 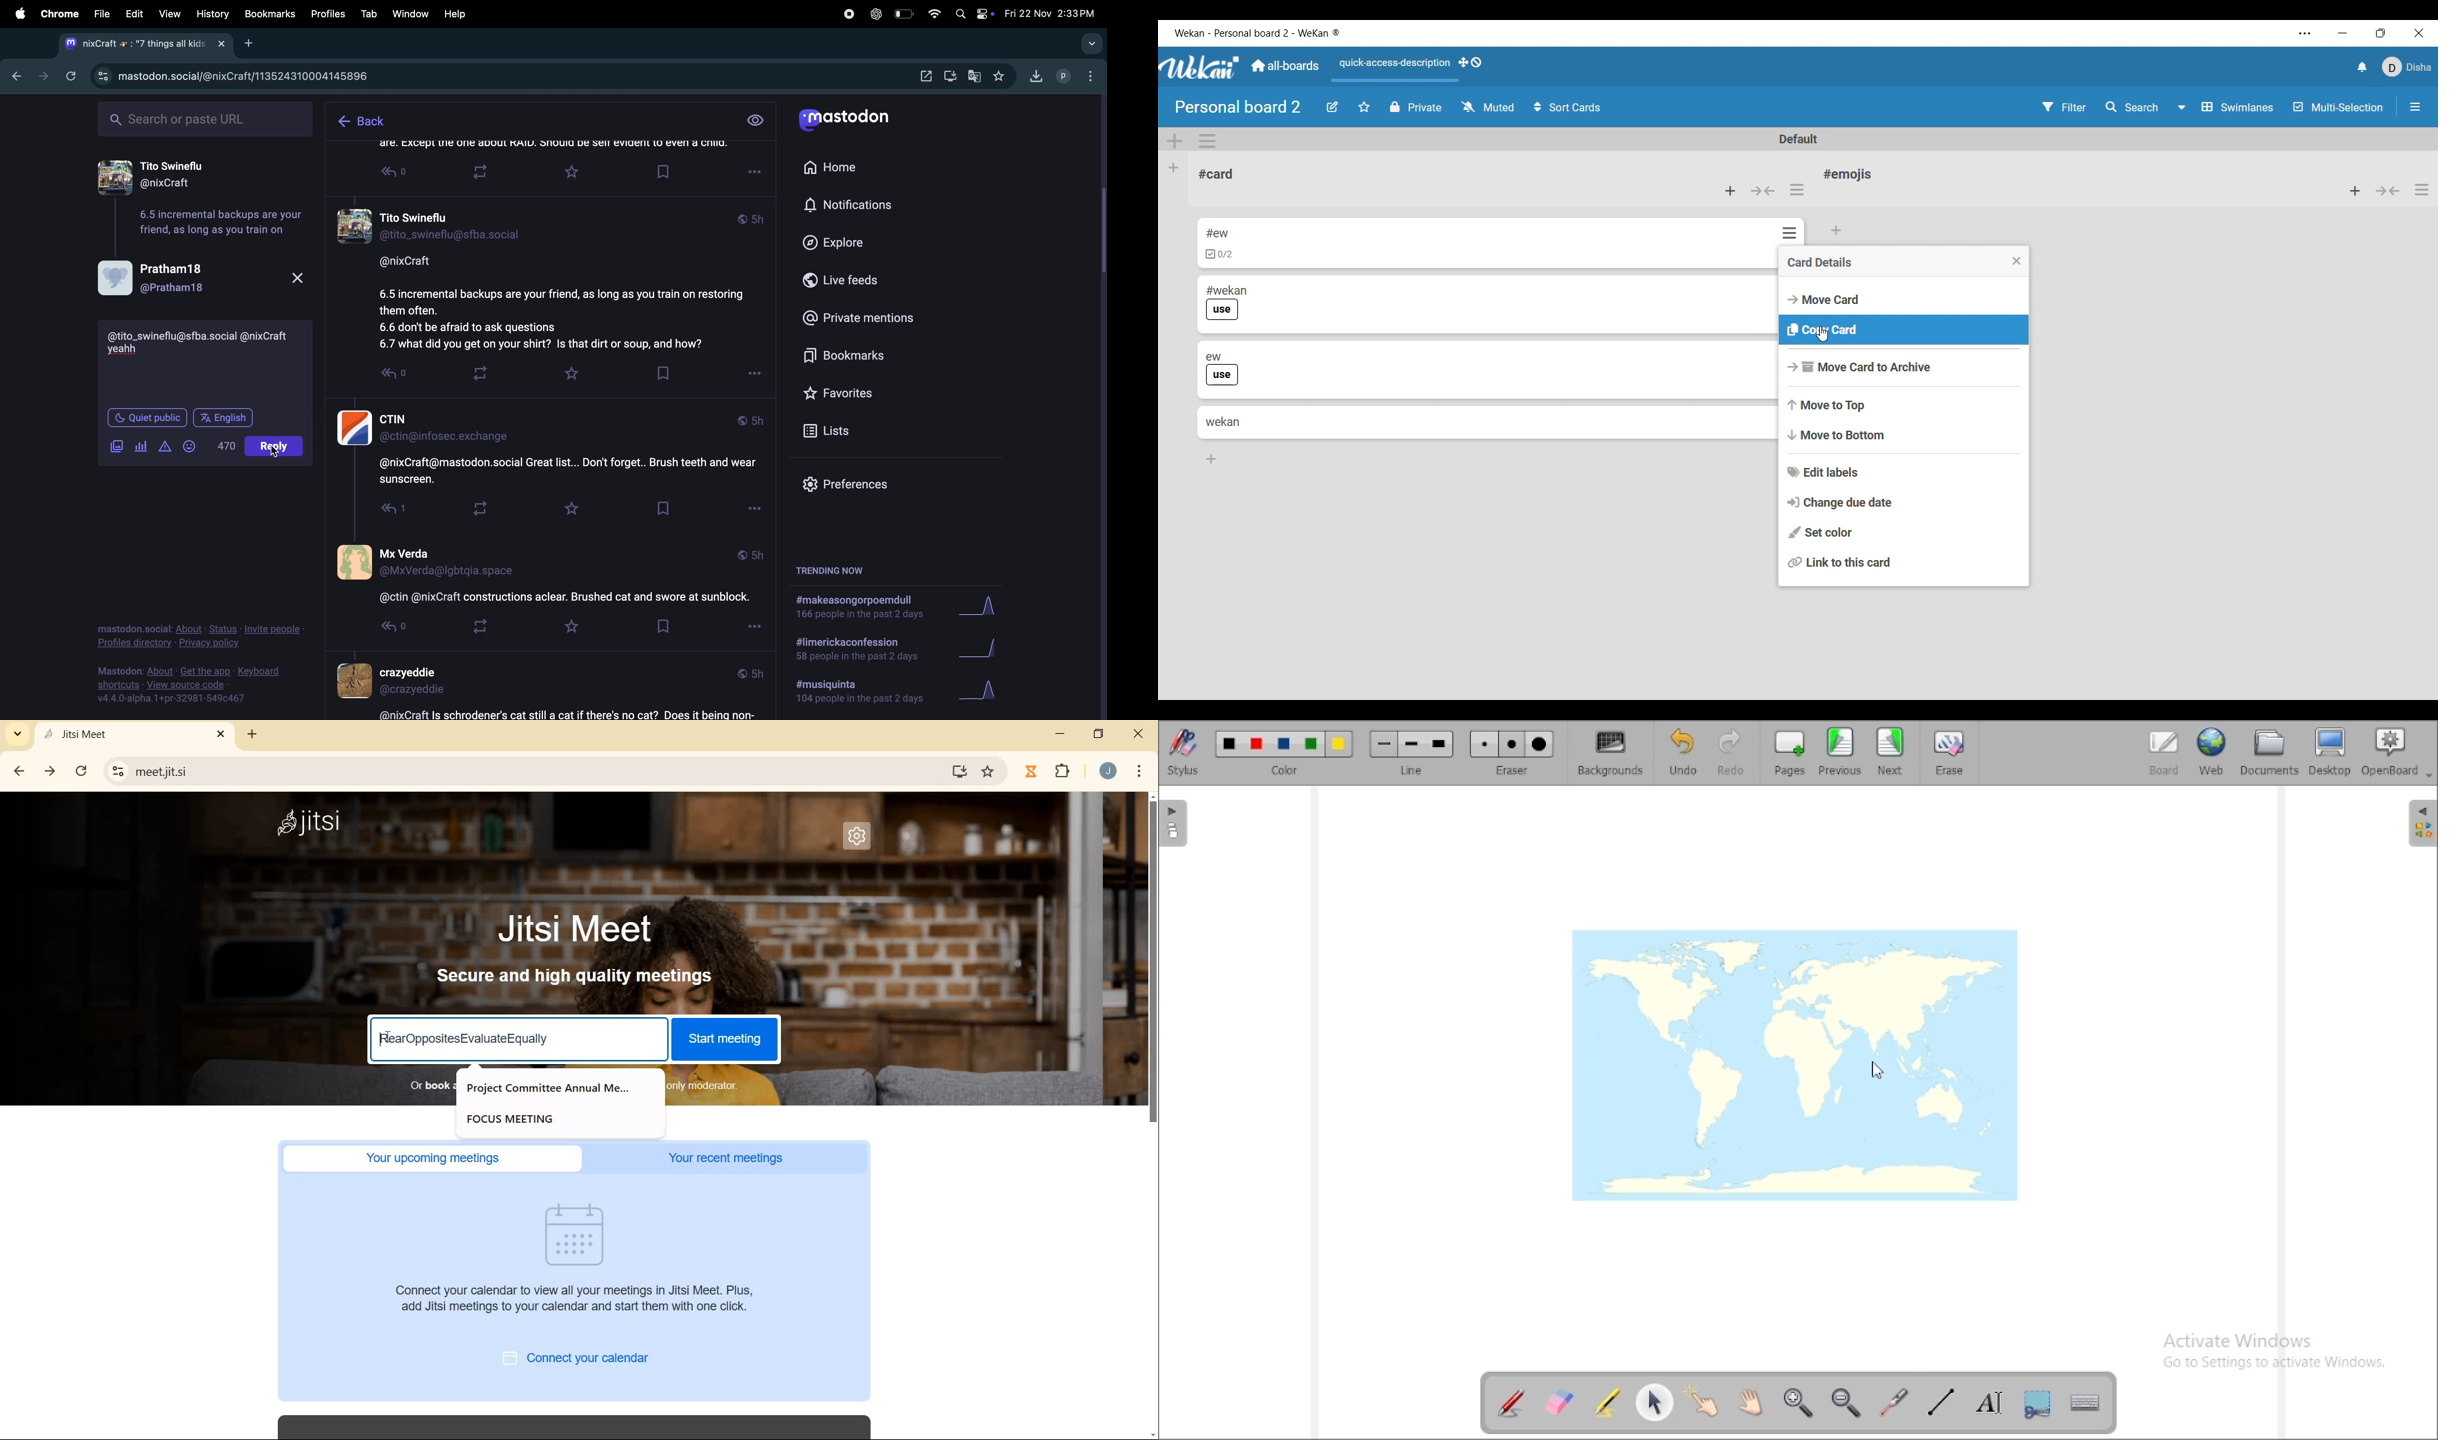 I want to click on Move to top, so click(x=1903, y=405).